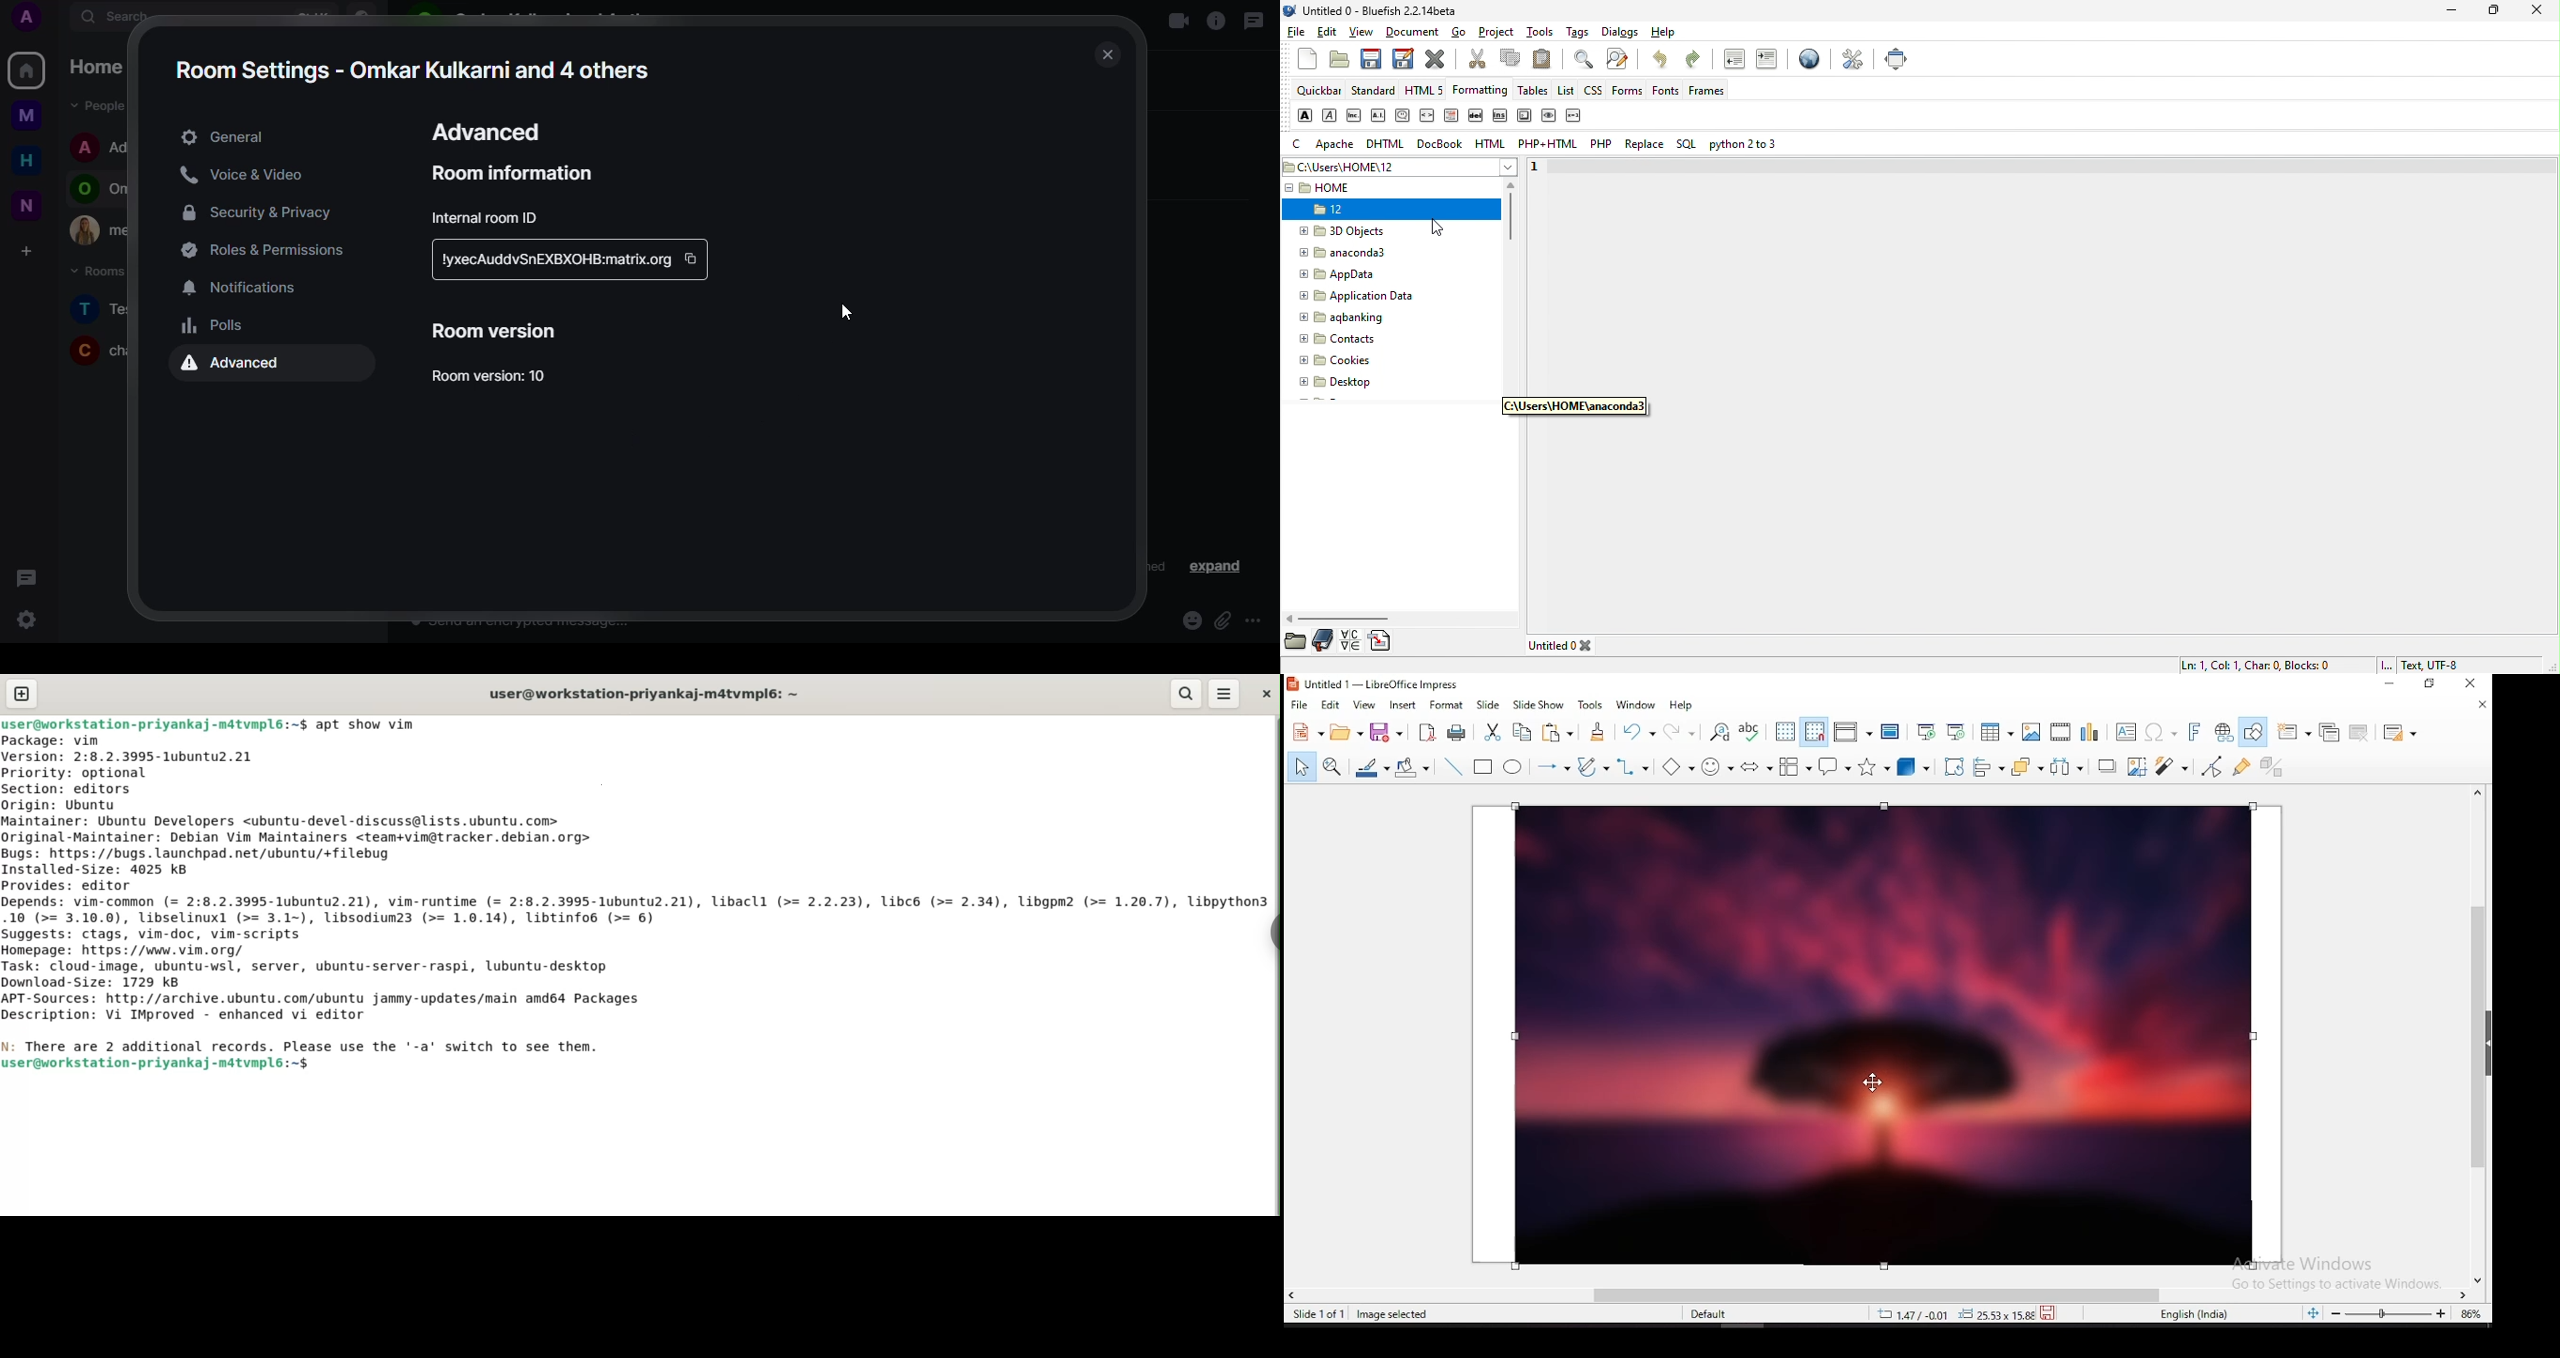  What do you see at coordinates (2106, 767) in the screenshot?
I see `Shadow` at bounding box center [2106, 767].